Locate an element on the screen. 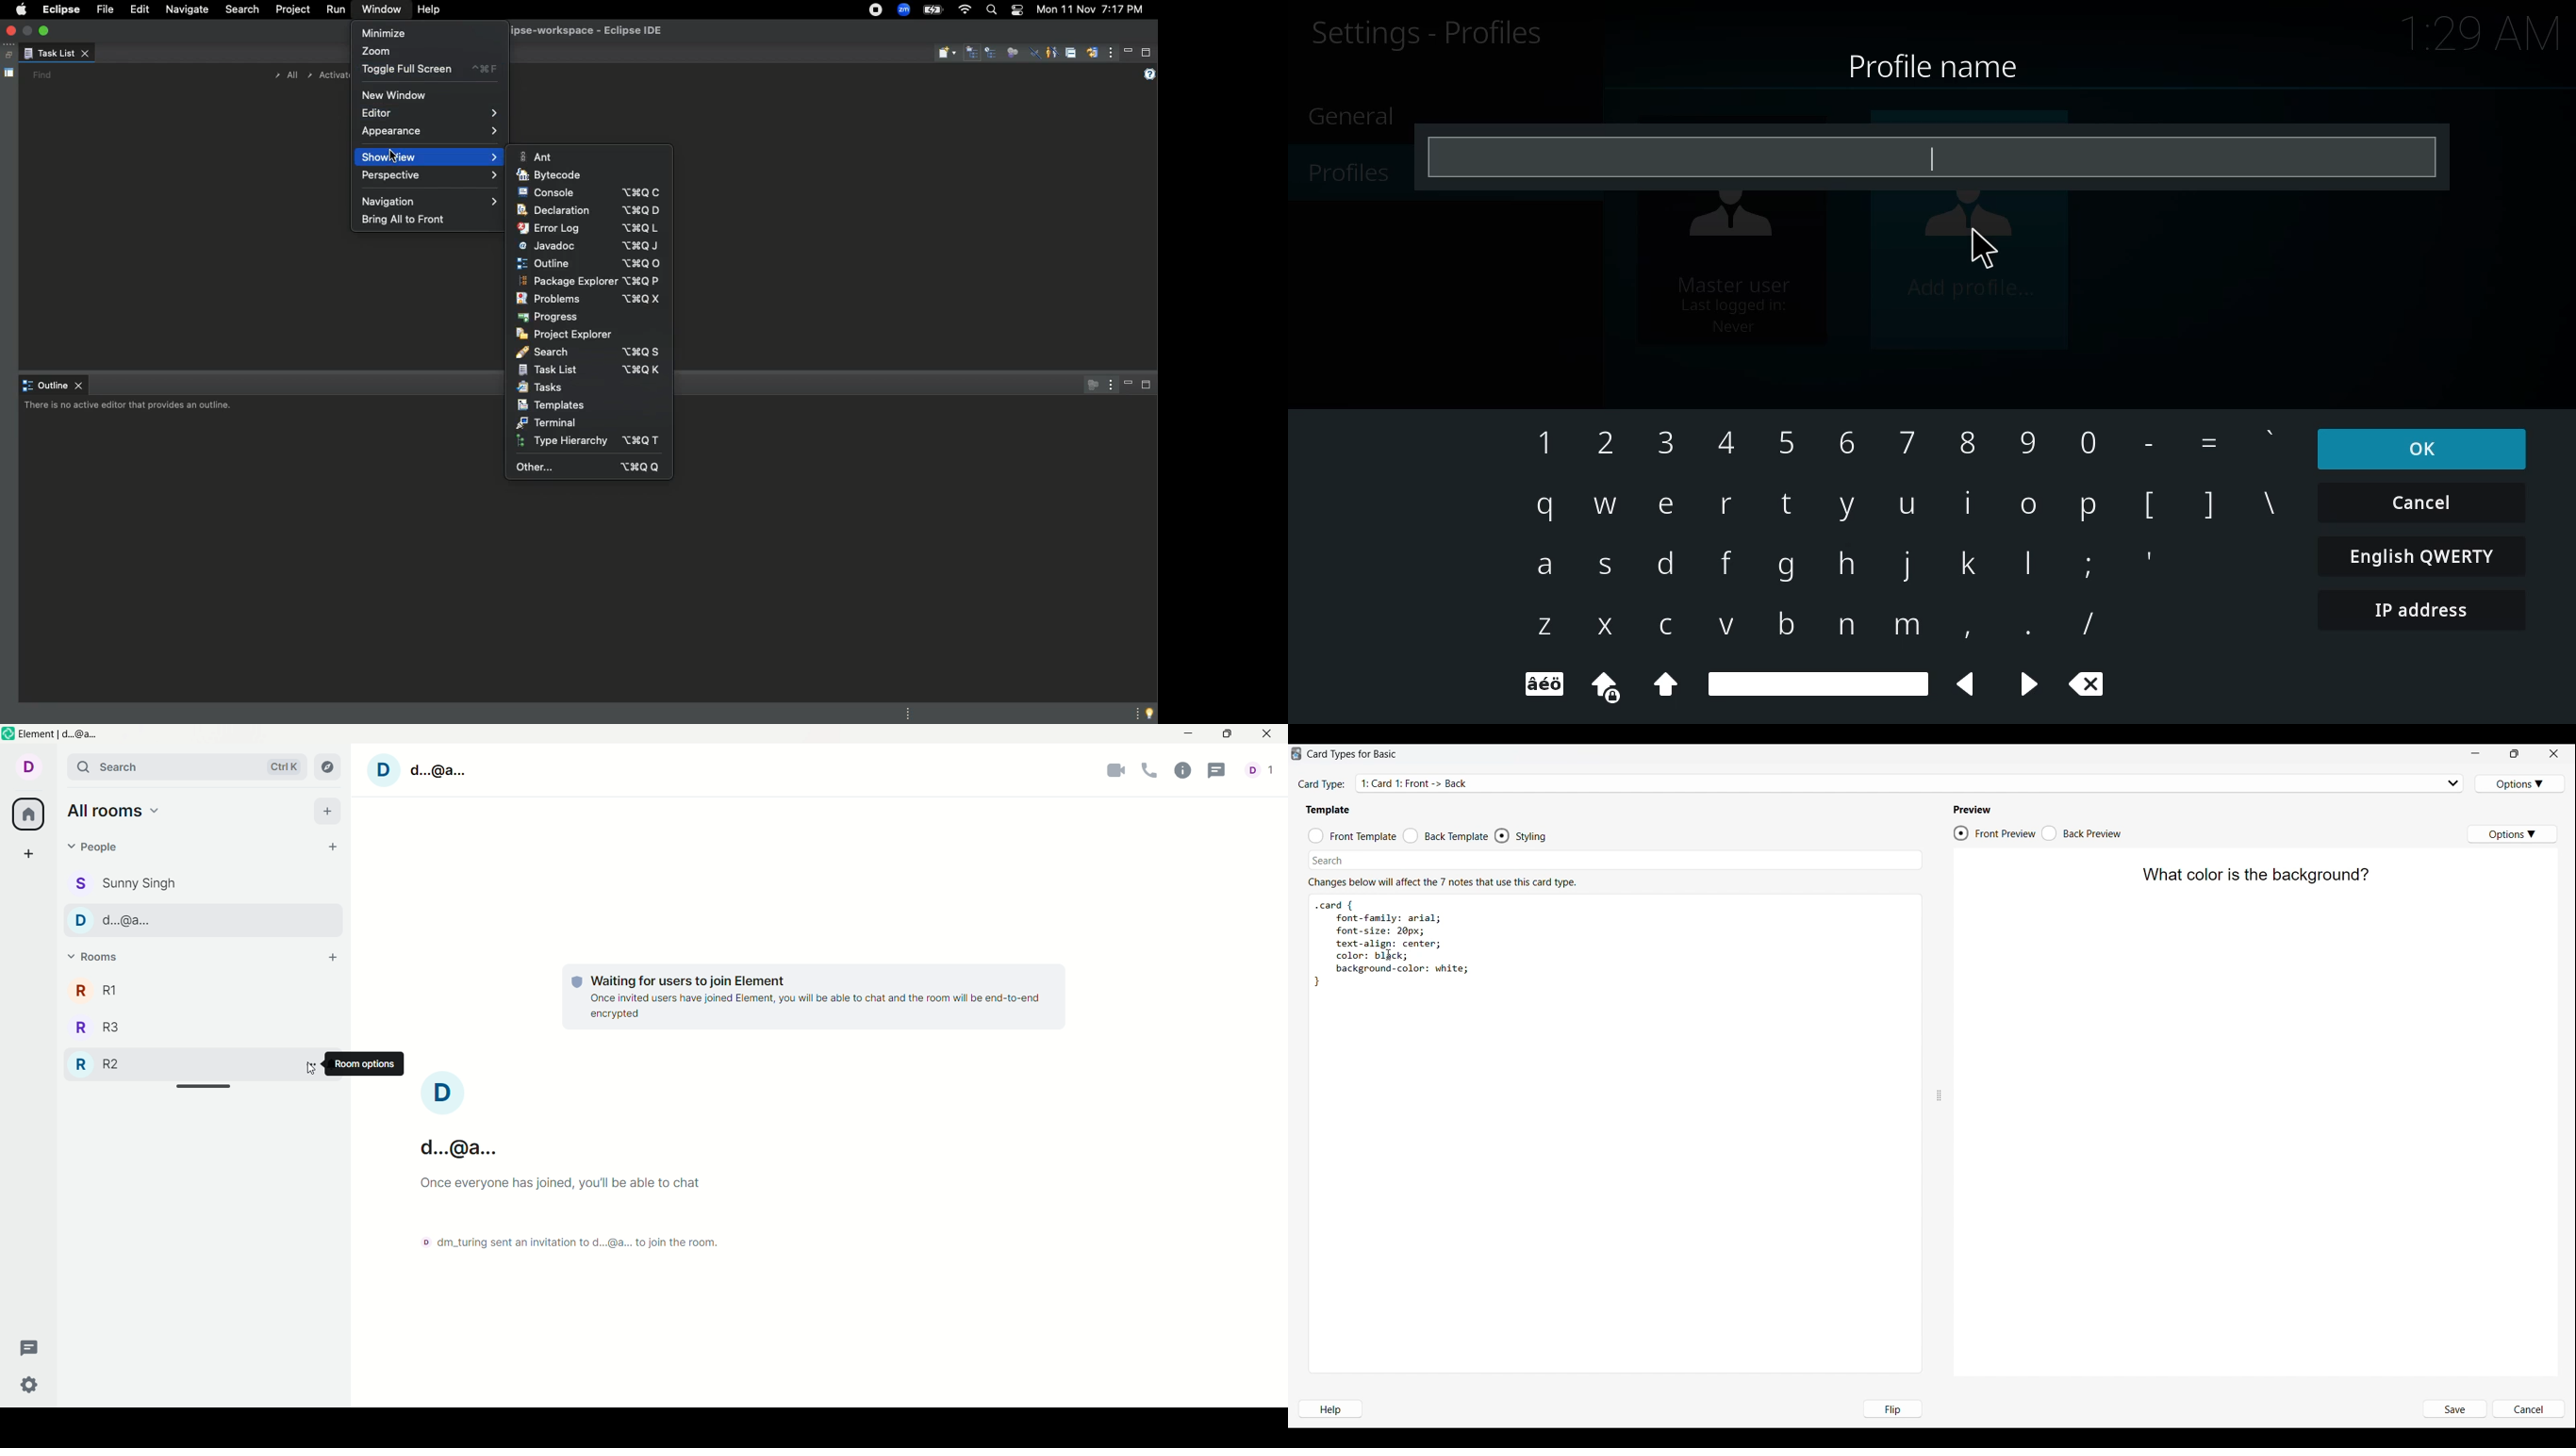 The image size is (2576, 1456). x is located at coordinates (1606, 628).